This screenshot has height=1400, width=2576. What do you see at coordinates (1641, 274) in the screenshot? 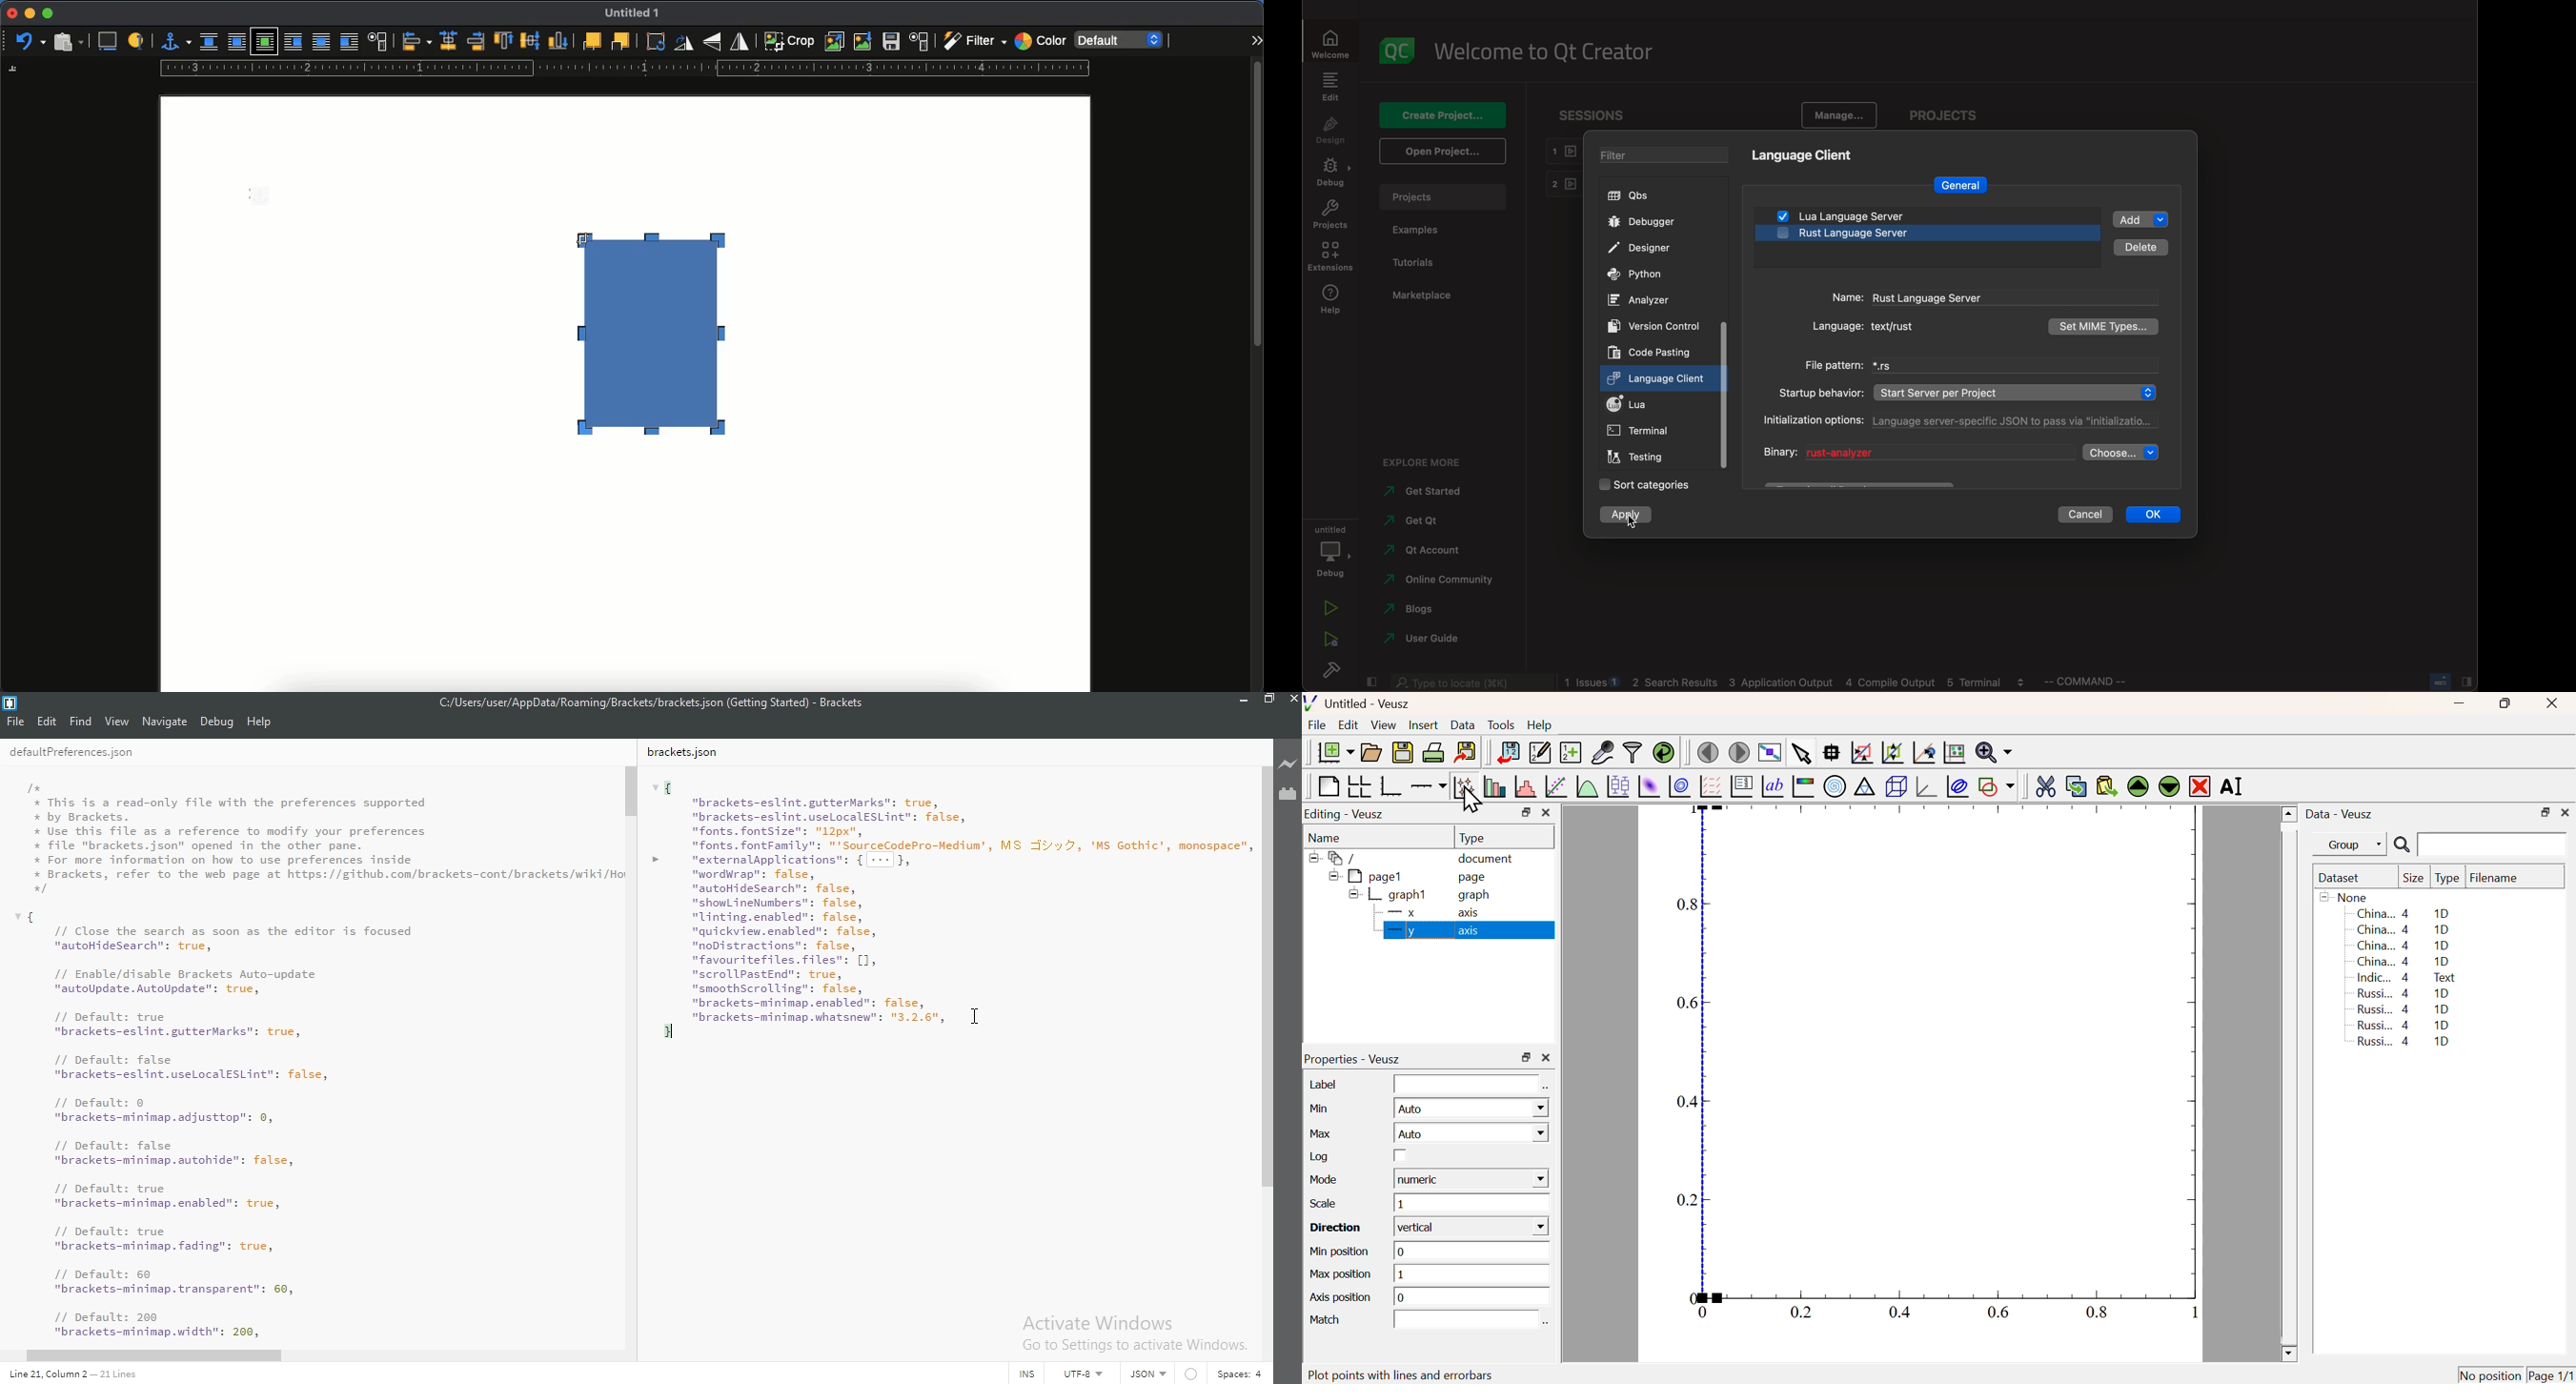
I see `python` at bounding box center [1641, 274].